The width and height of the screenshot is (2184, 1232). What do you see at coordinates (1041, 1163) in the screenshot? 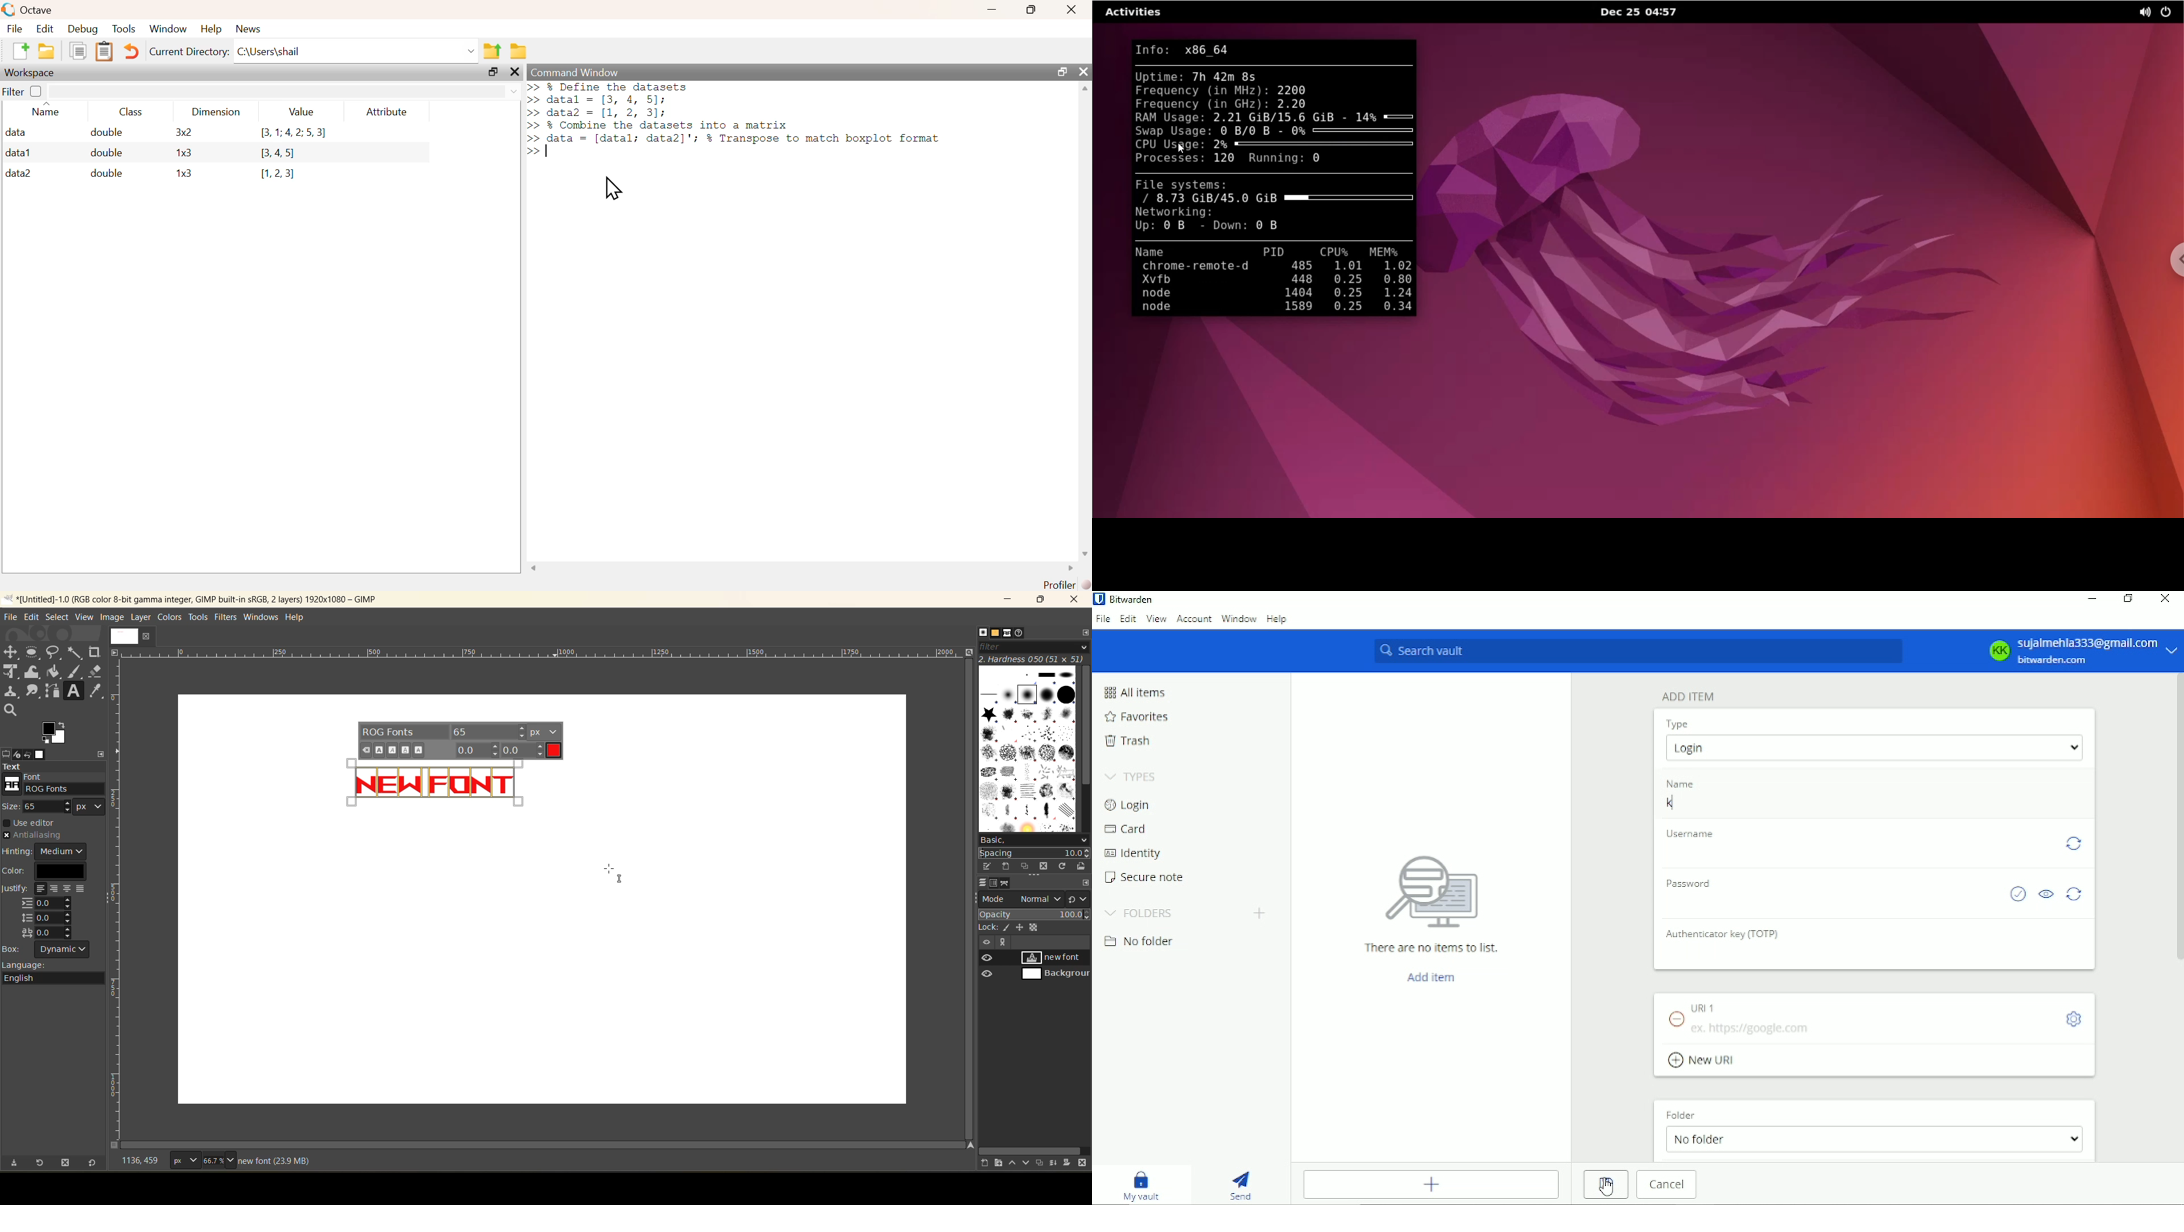
I see `create a duplicate` at bounding box center [1041, 1163].